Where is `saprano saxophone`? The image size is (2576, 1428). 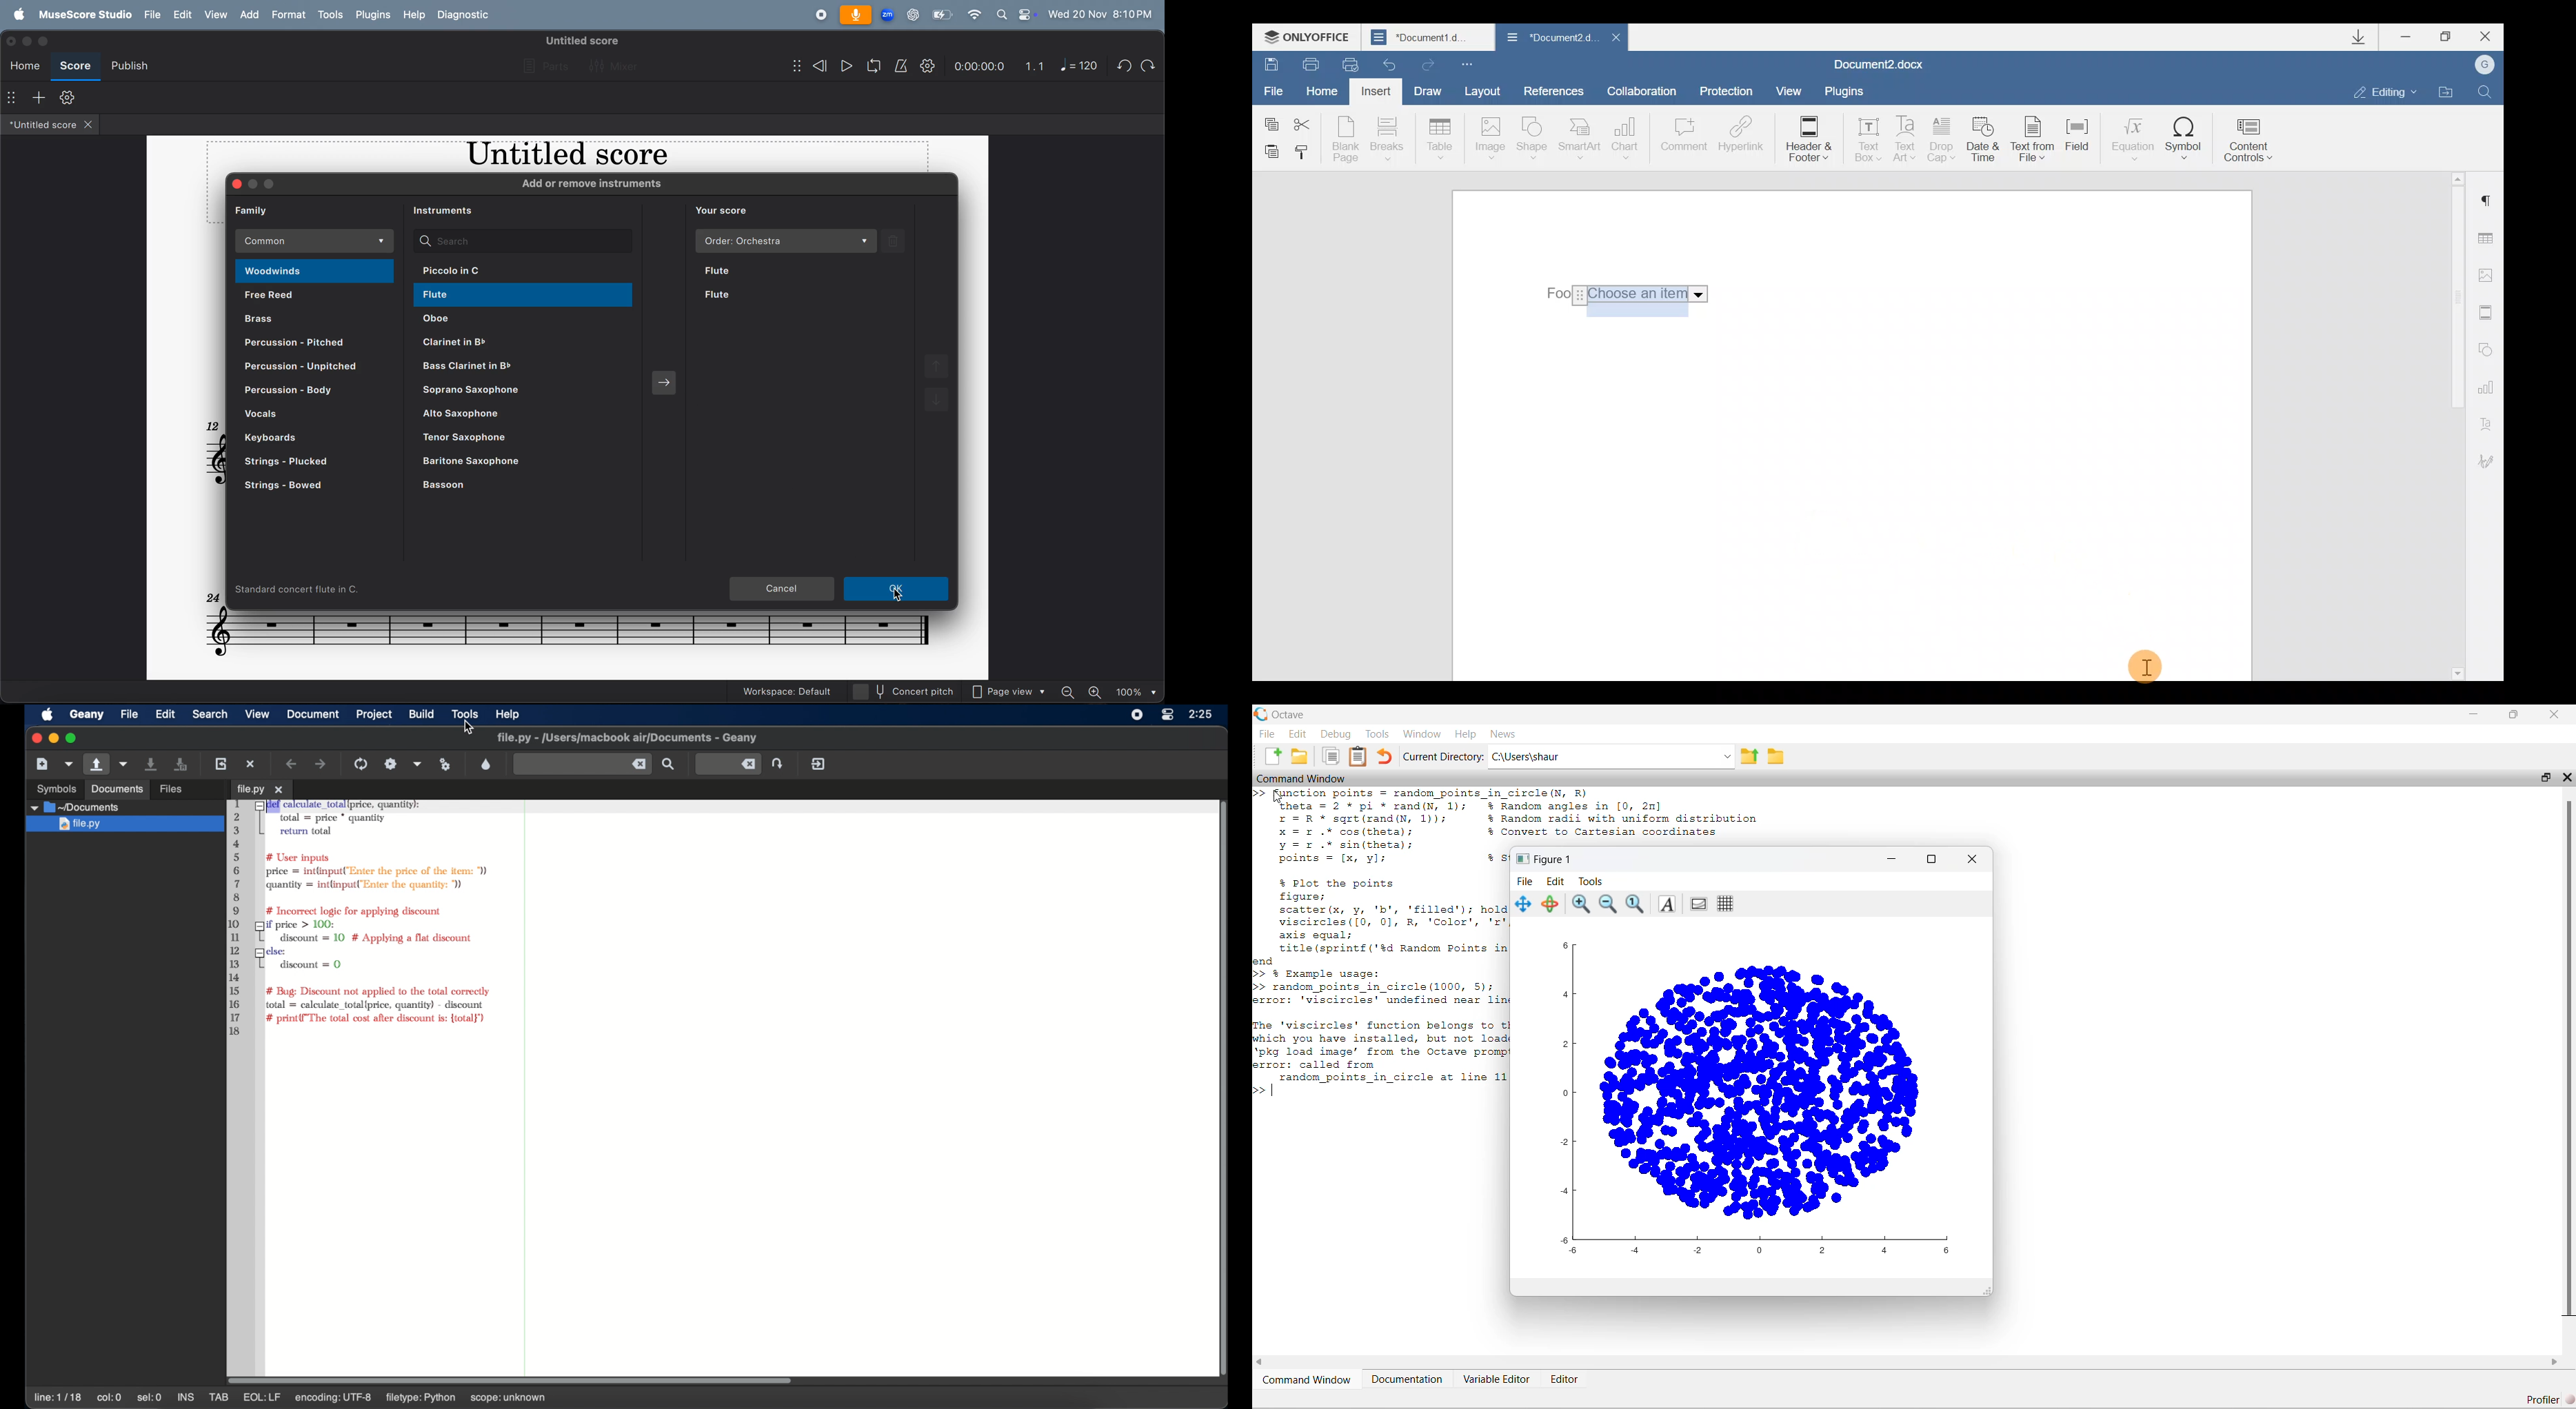
saprano saxophone is located at coordinates (529, 392).